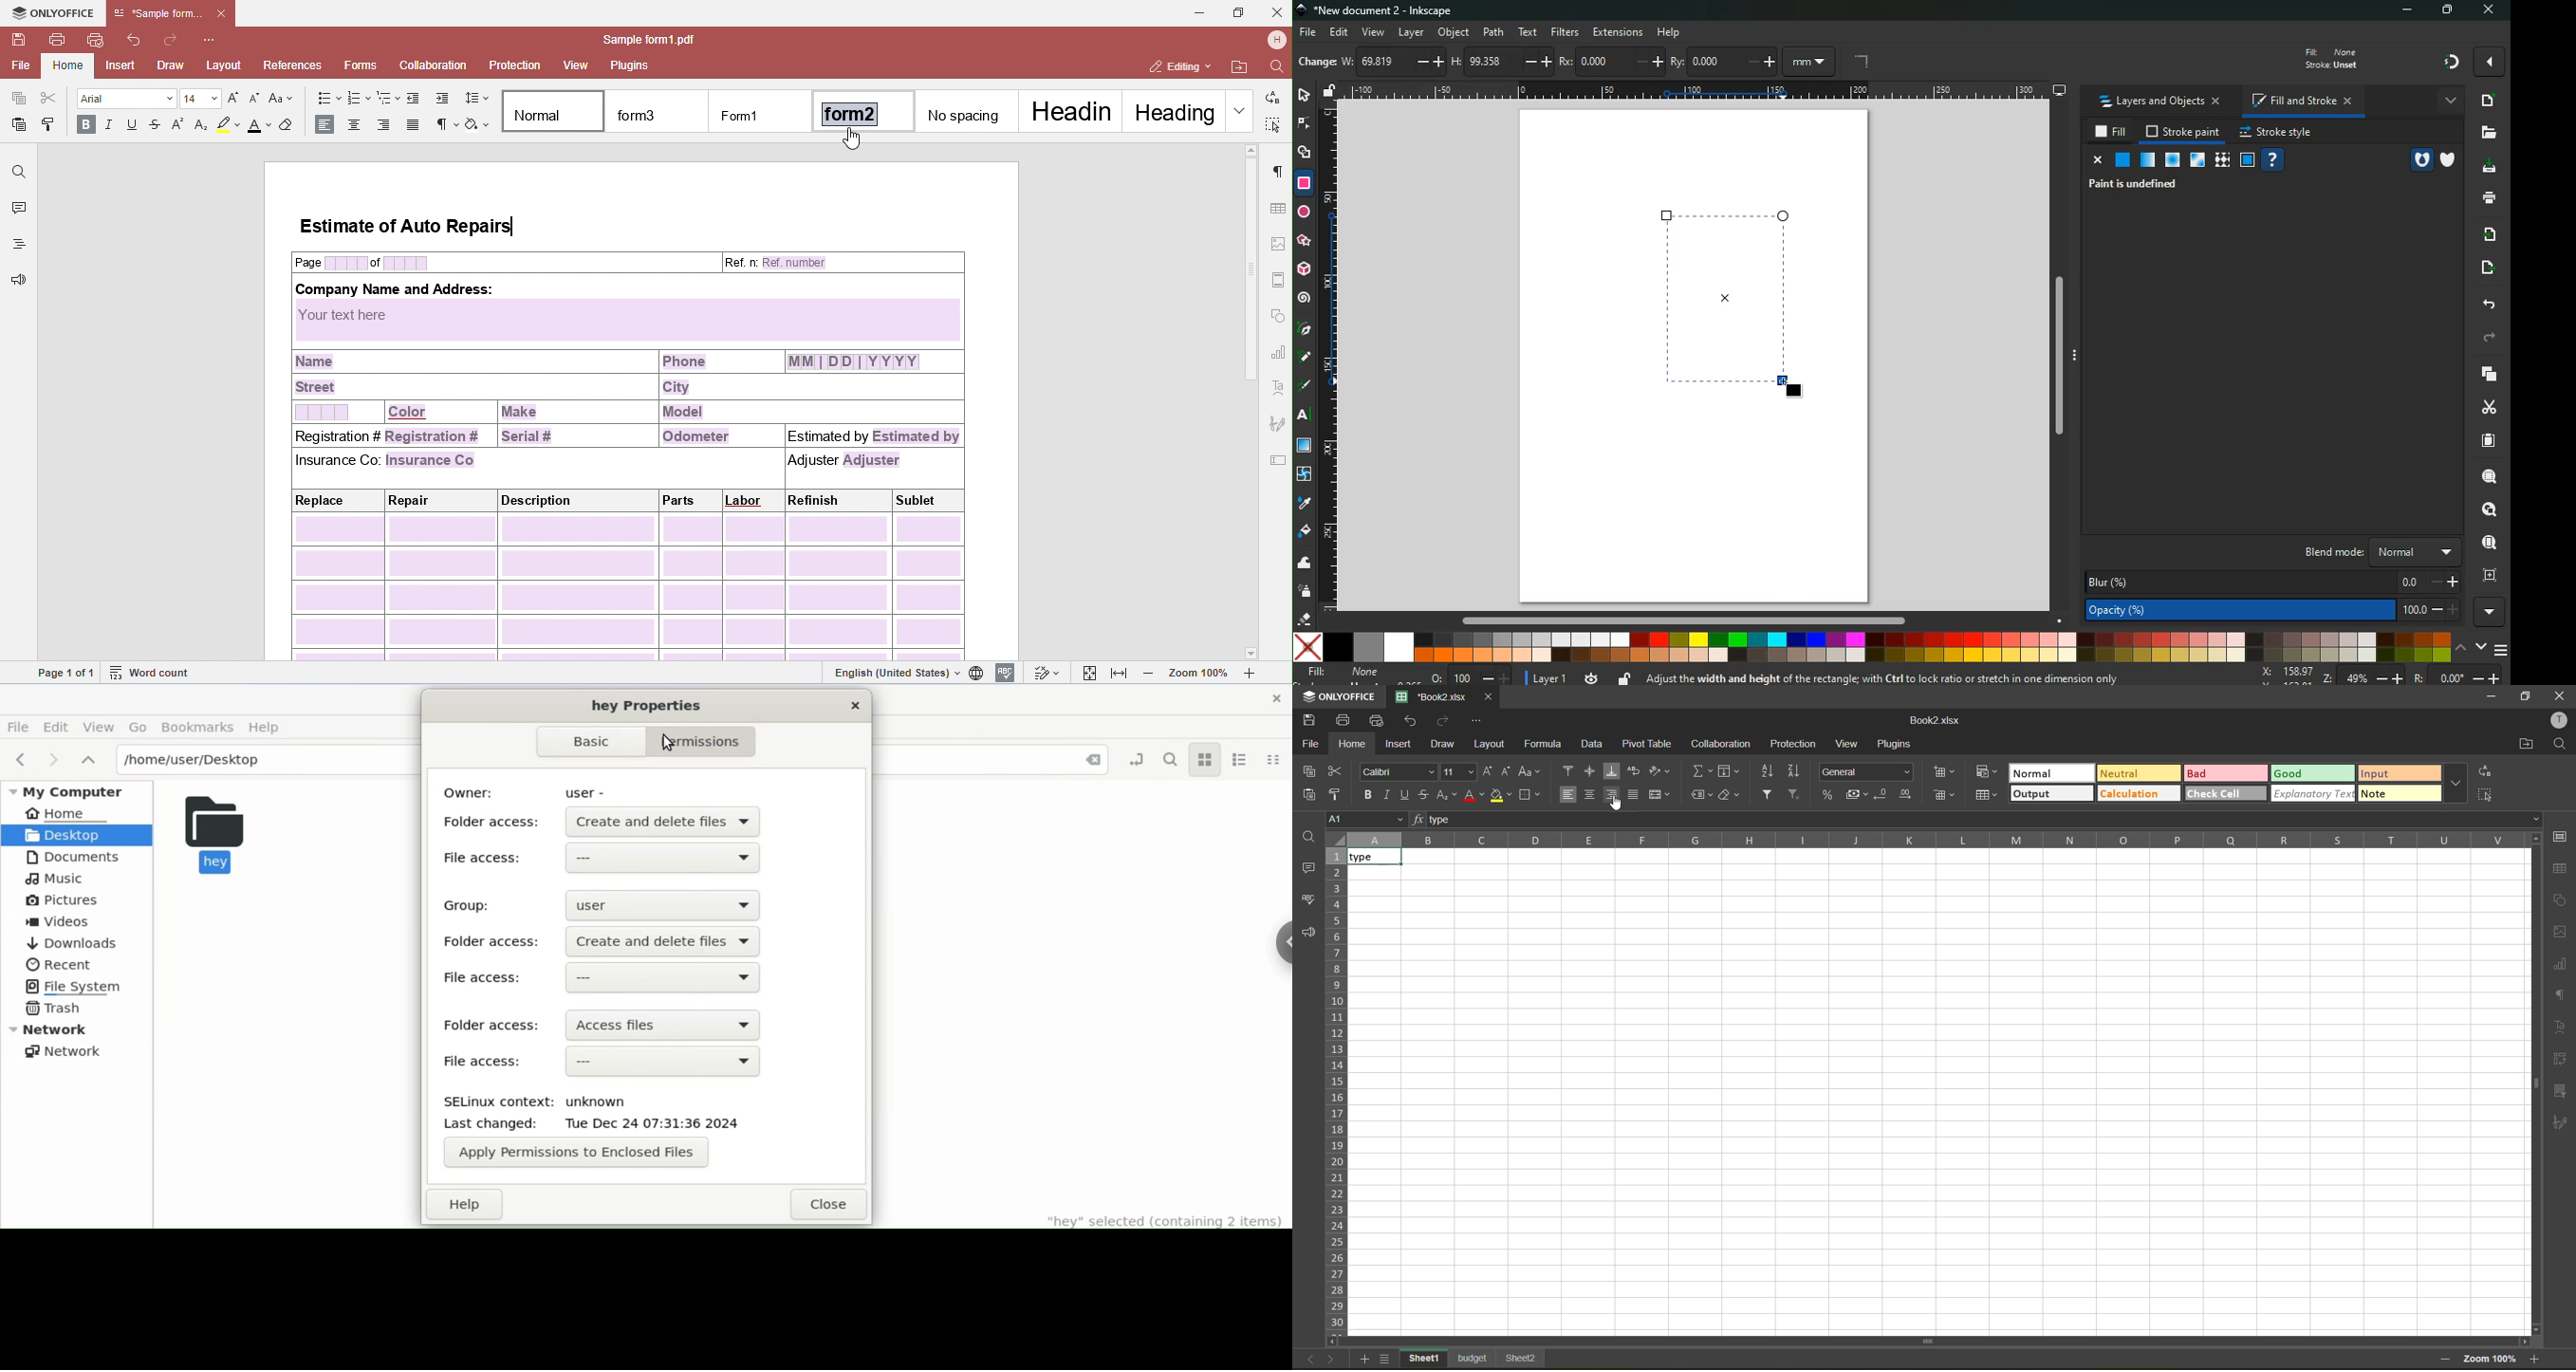 This screenshot has width=2576, height=1372. Describe the element at coordinates (1530, 33) in the screenshot. I see `text` at that location.